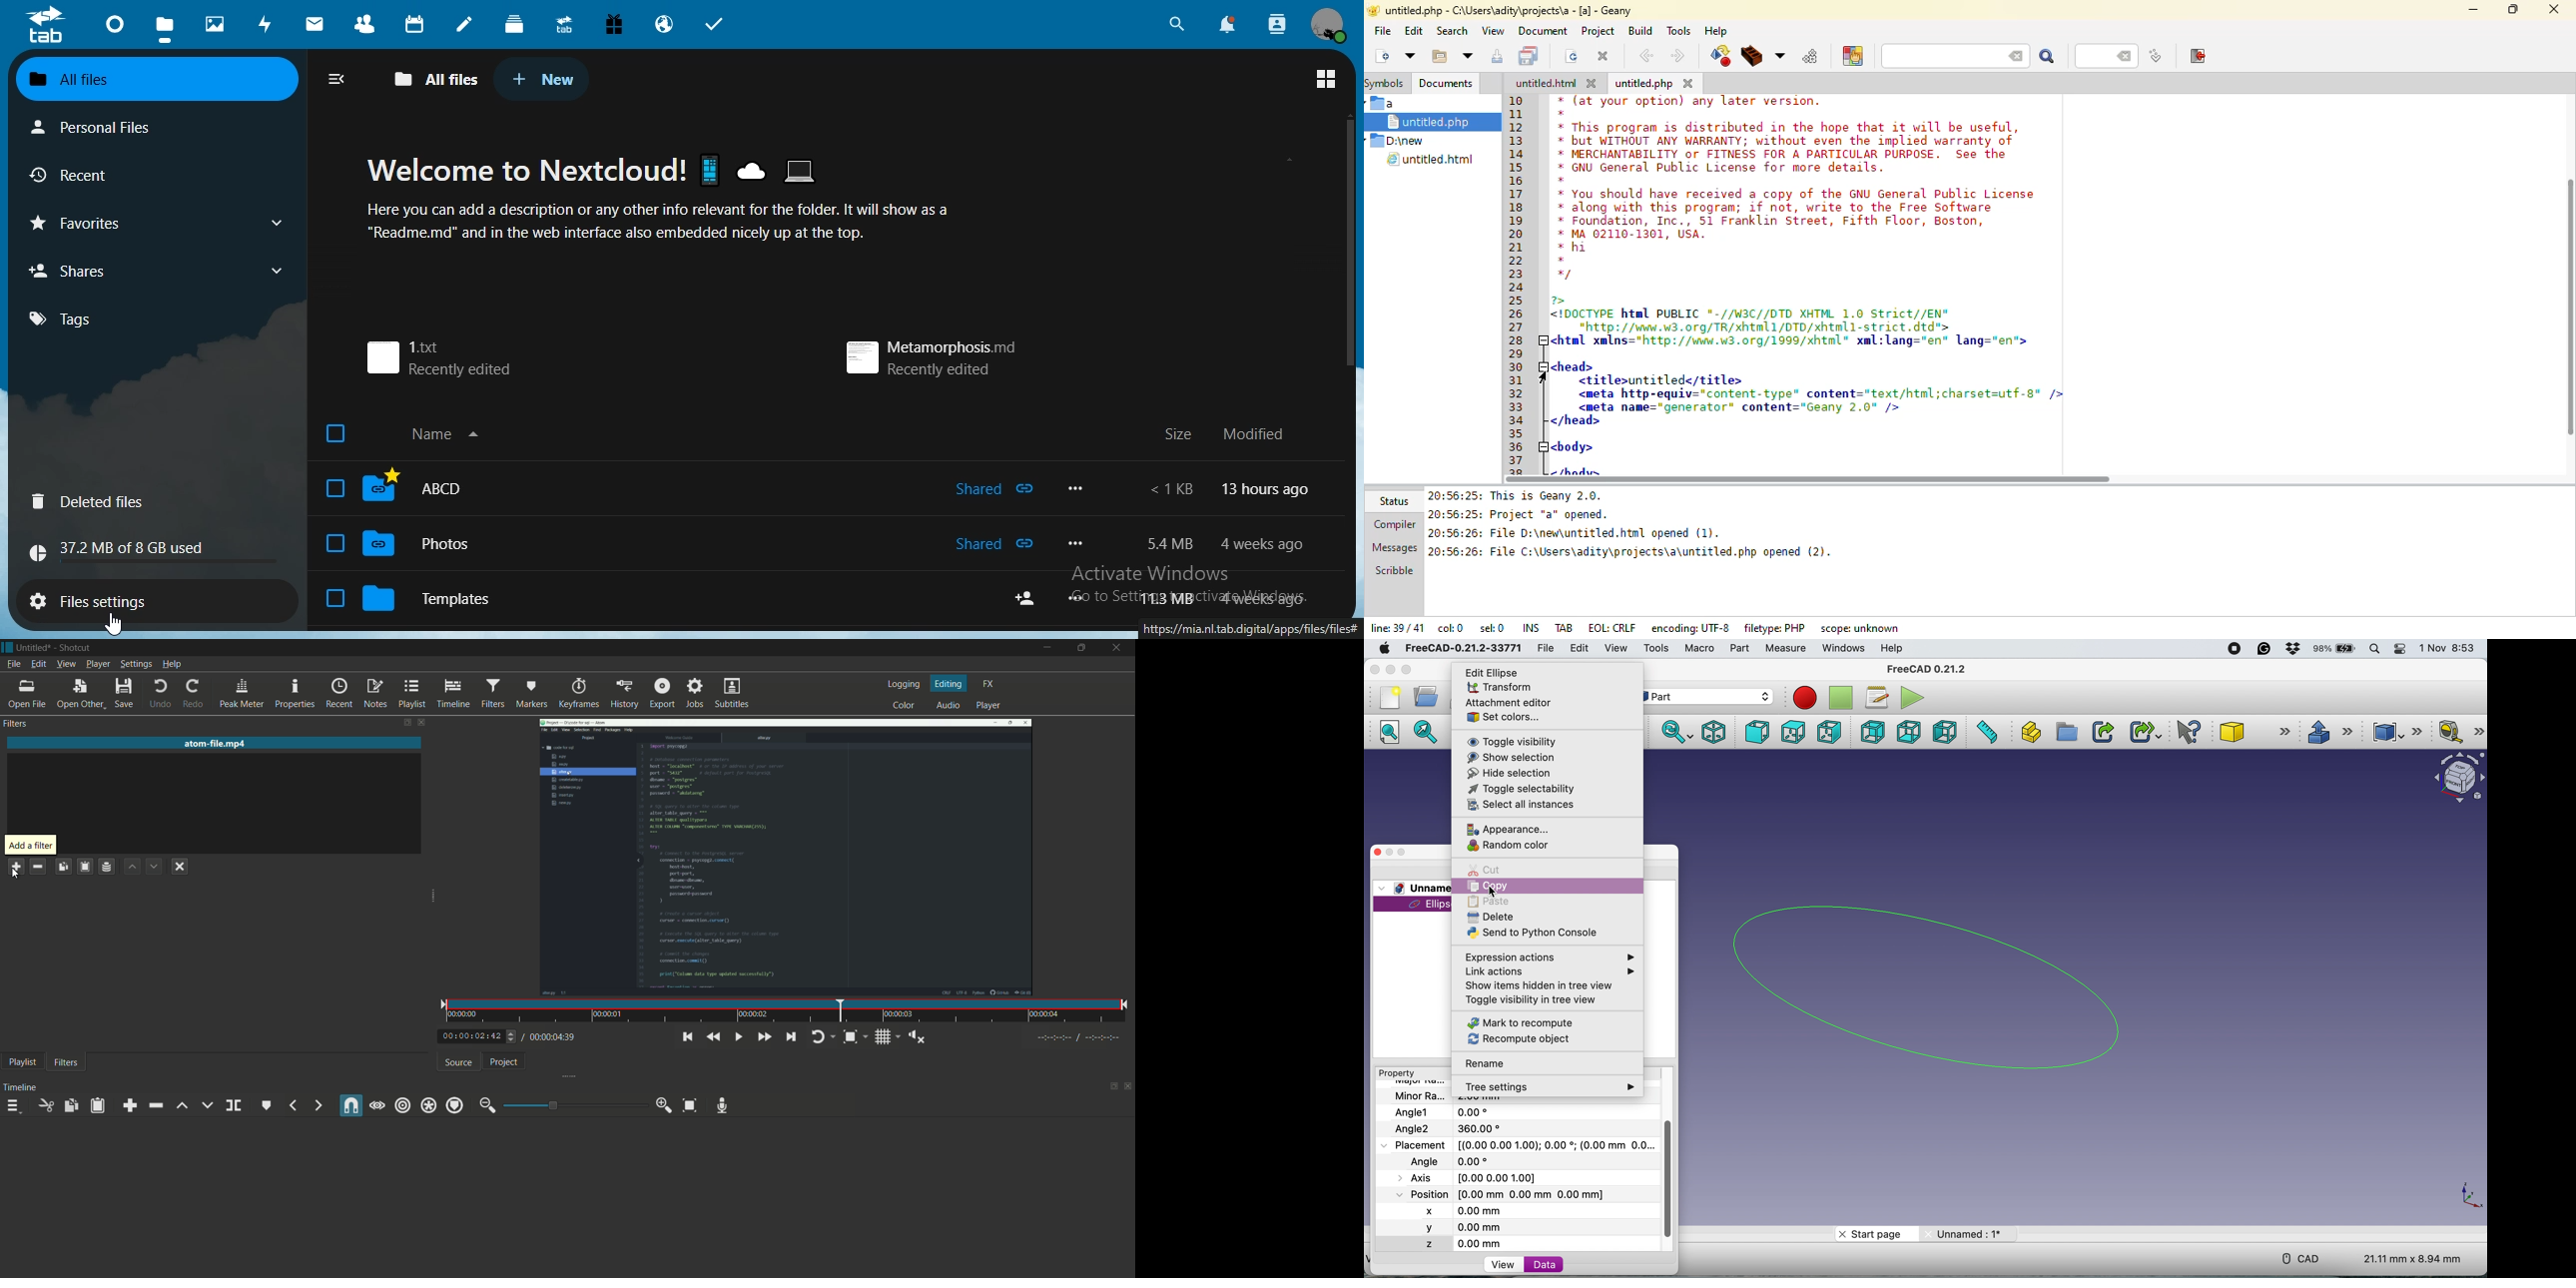 This screenshot has width=2576, height=1288. Describe the element at coordinates (294, 694) in the screenshot. I see `properties` at that location.